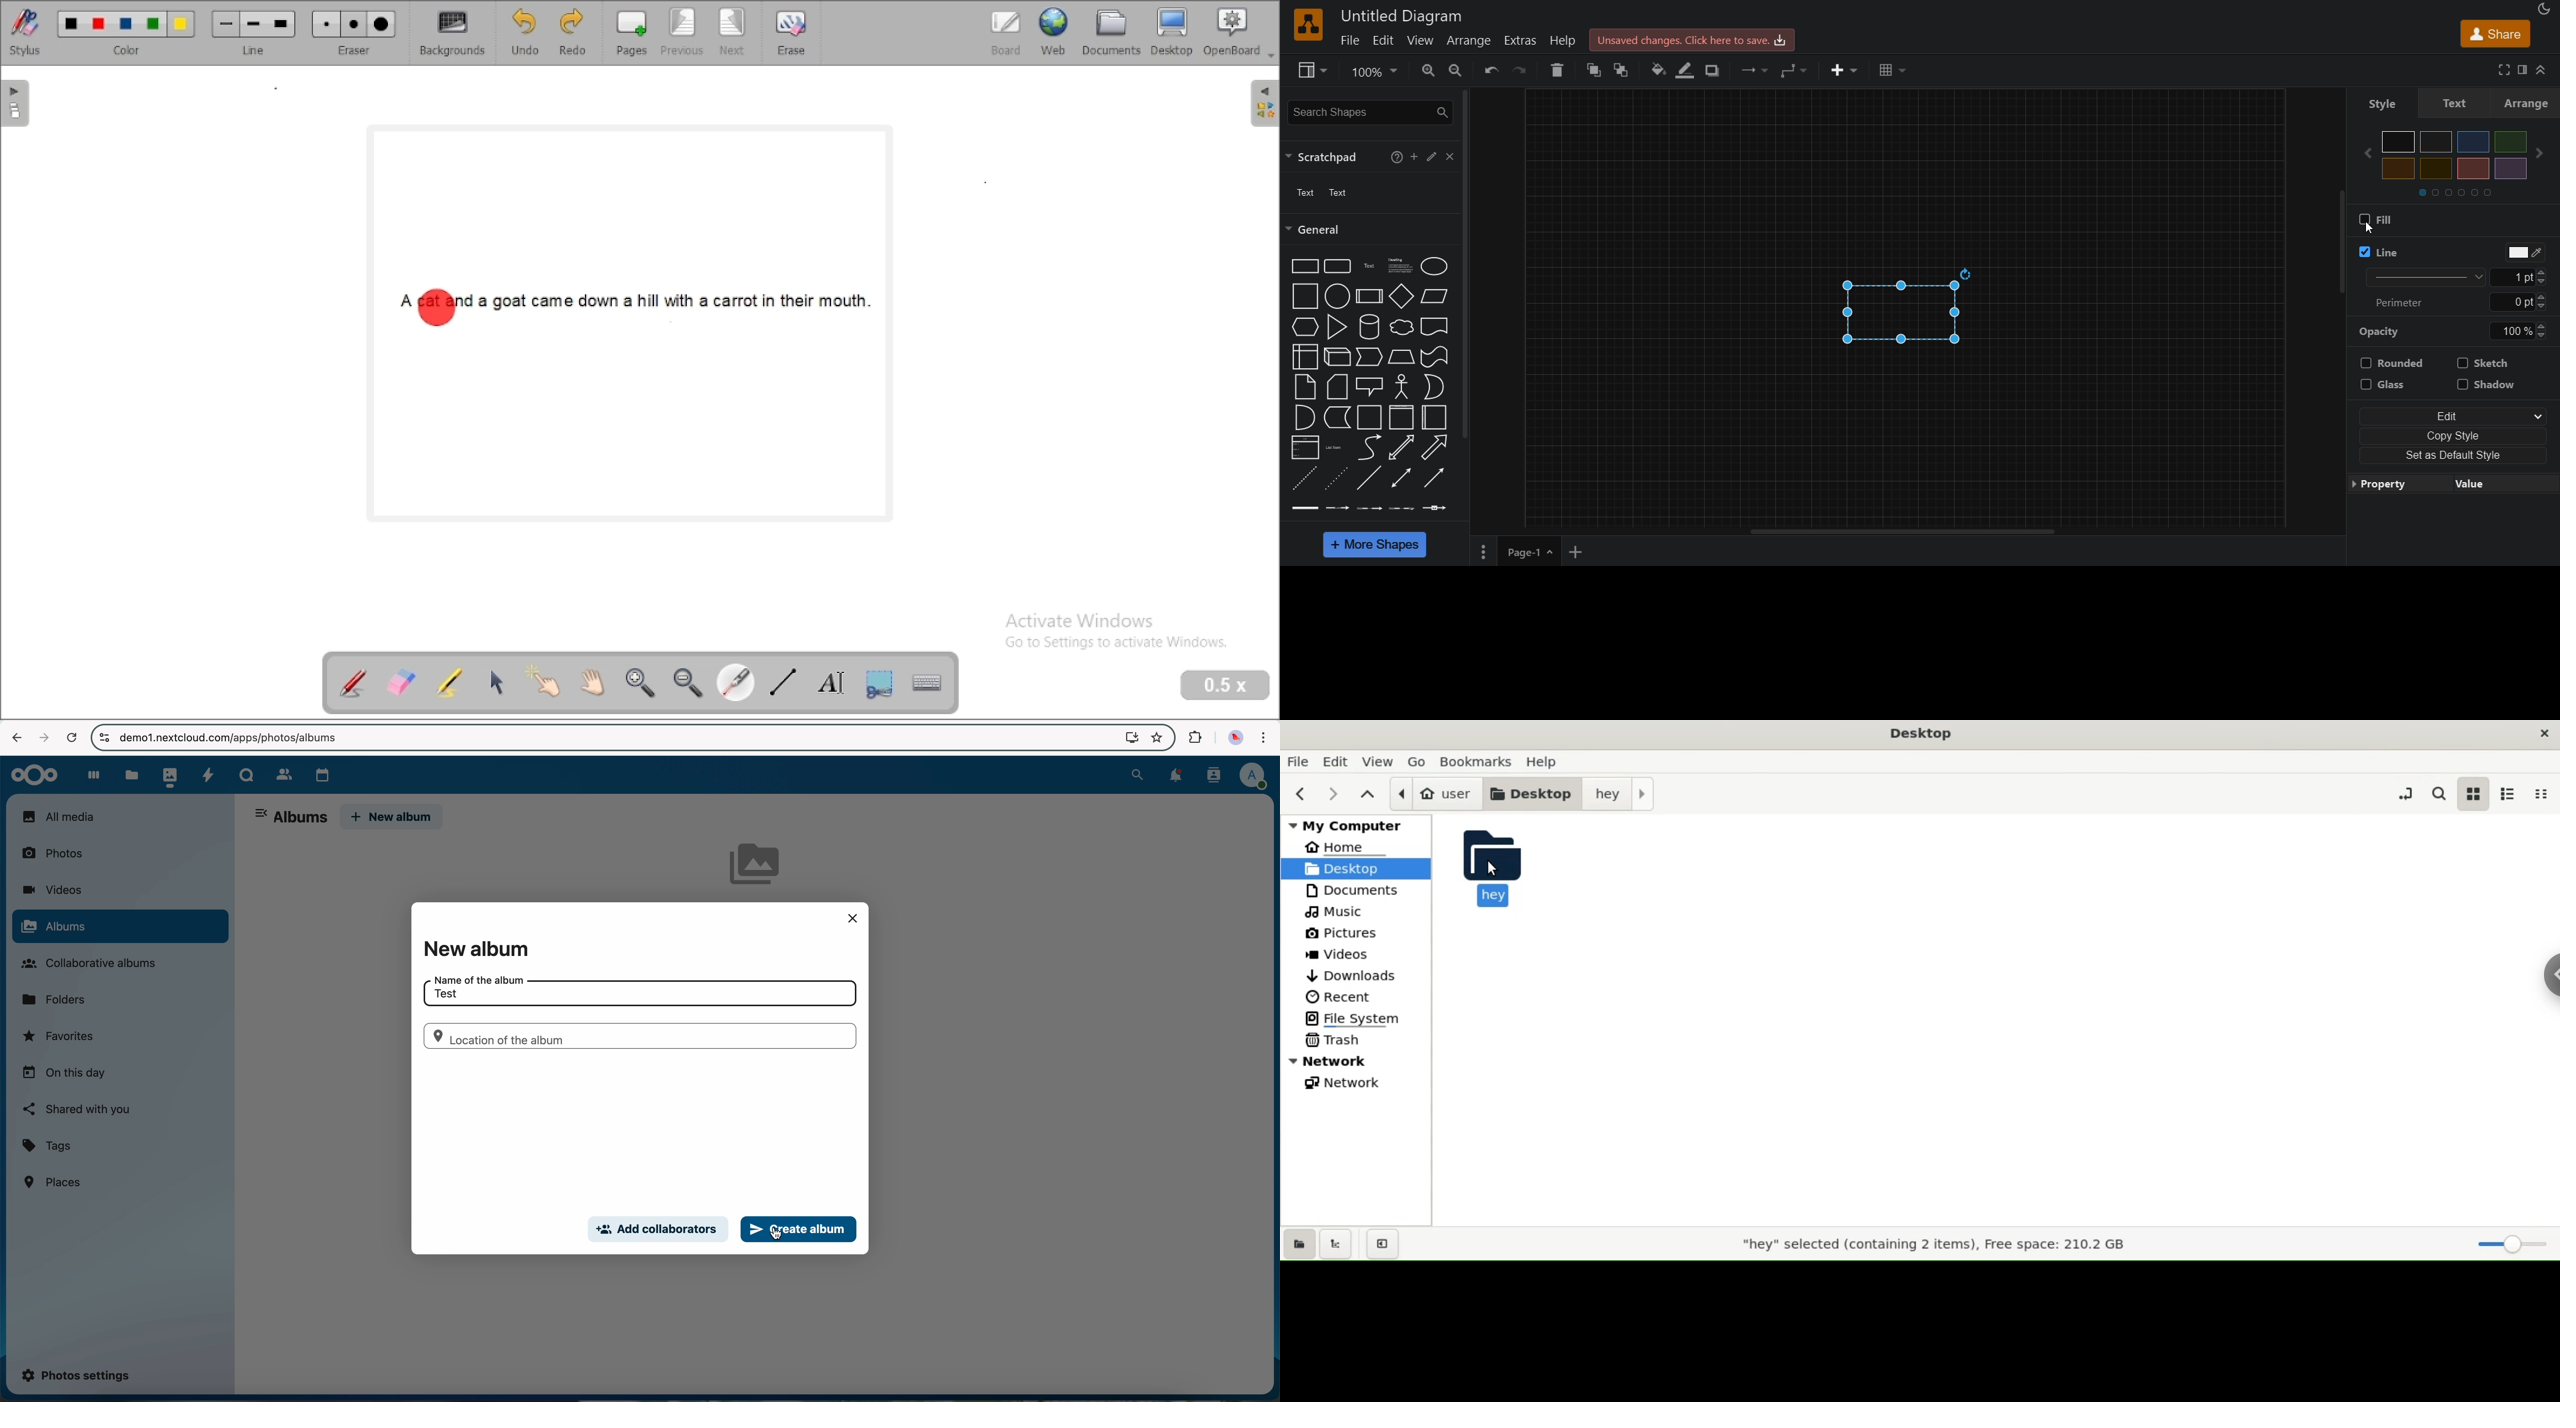 The image size is (2576, 1428). What do you see at coordinates (2435, 142) in the screenshot?
I see `ash` at bounding box center [2435, 142].